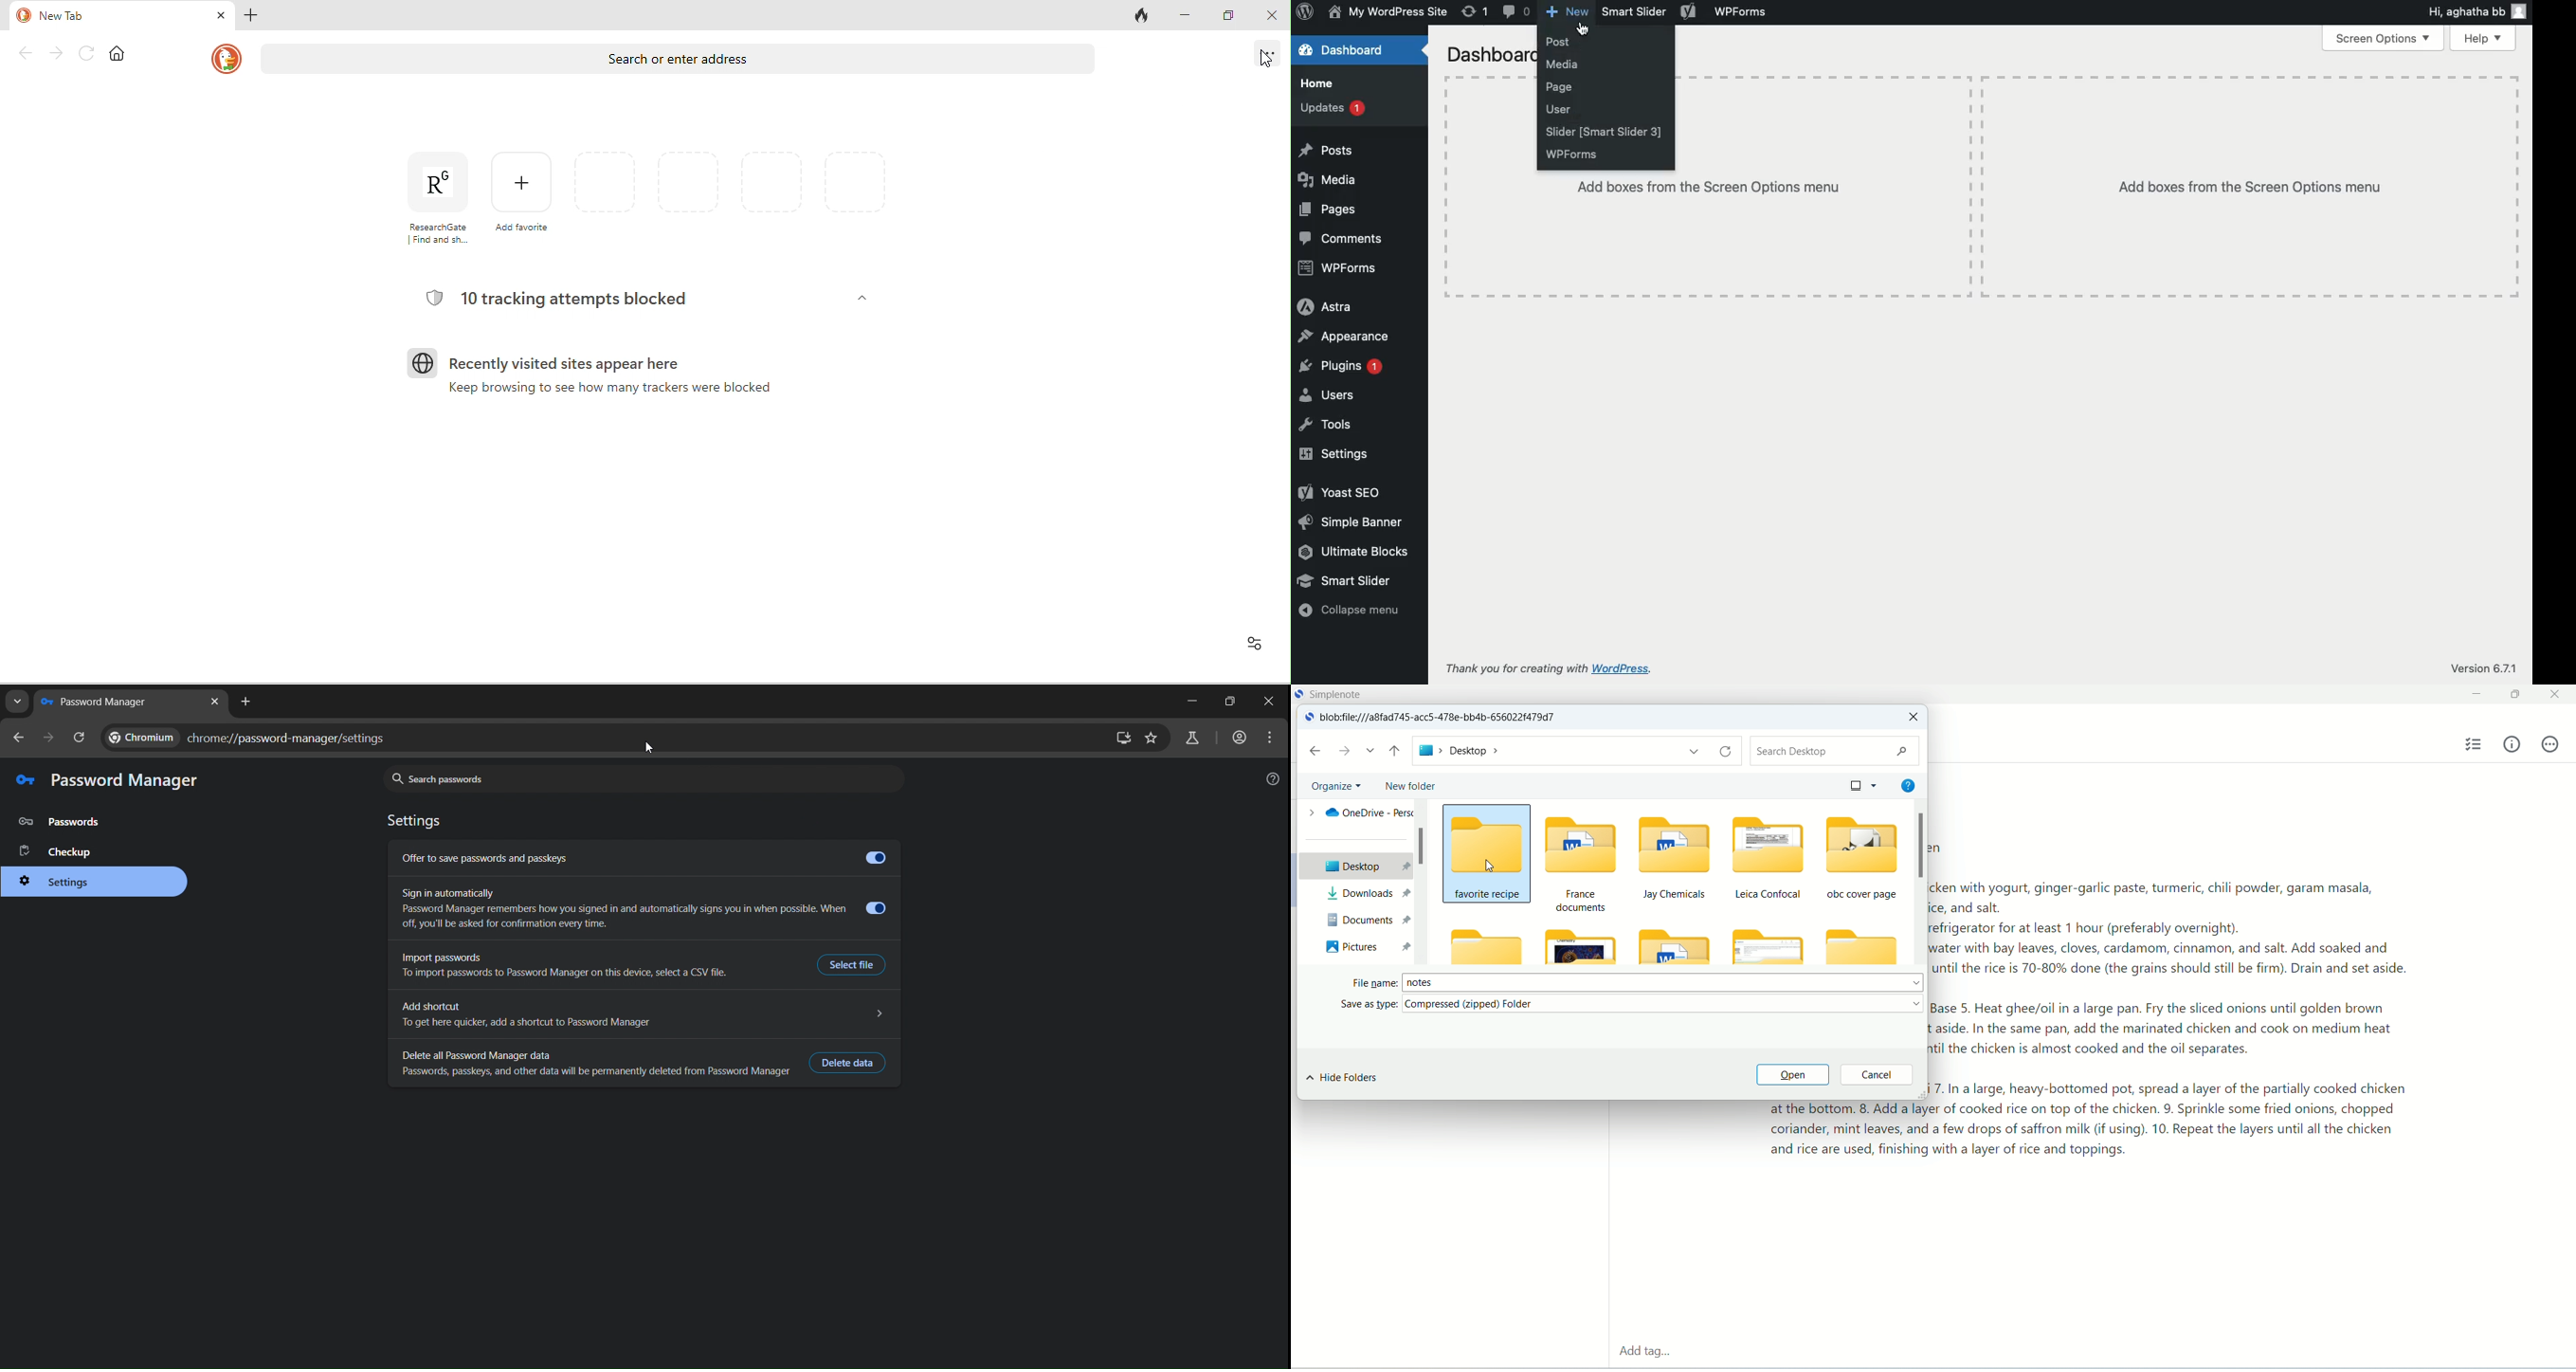 The height and width of the screenshot is (1372, 2576). Describe the element at coordinates (1308, 718) in the screenshot. I see `logo` at that location.